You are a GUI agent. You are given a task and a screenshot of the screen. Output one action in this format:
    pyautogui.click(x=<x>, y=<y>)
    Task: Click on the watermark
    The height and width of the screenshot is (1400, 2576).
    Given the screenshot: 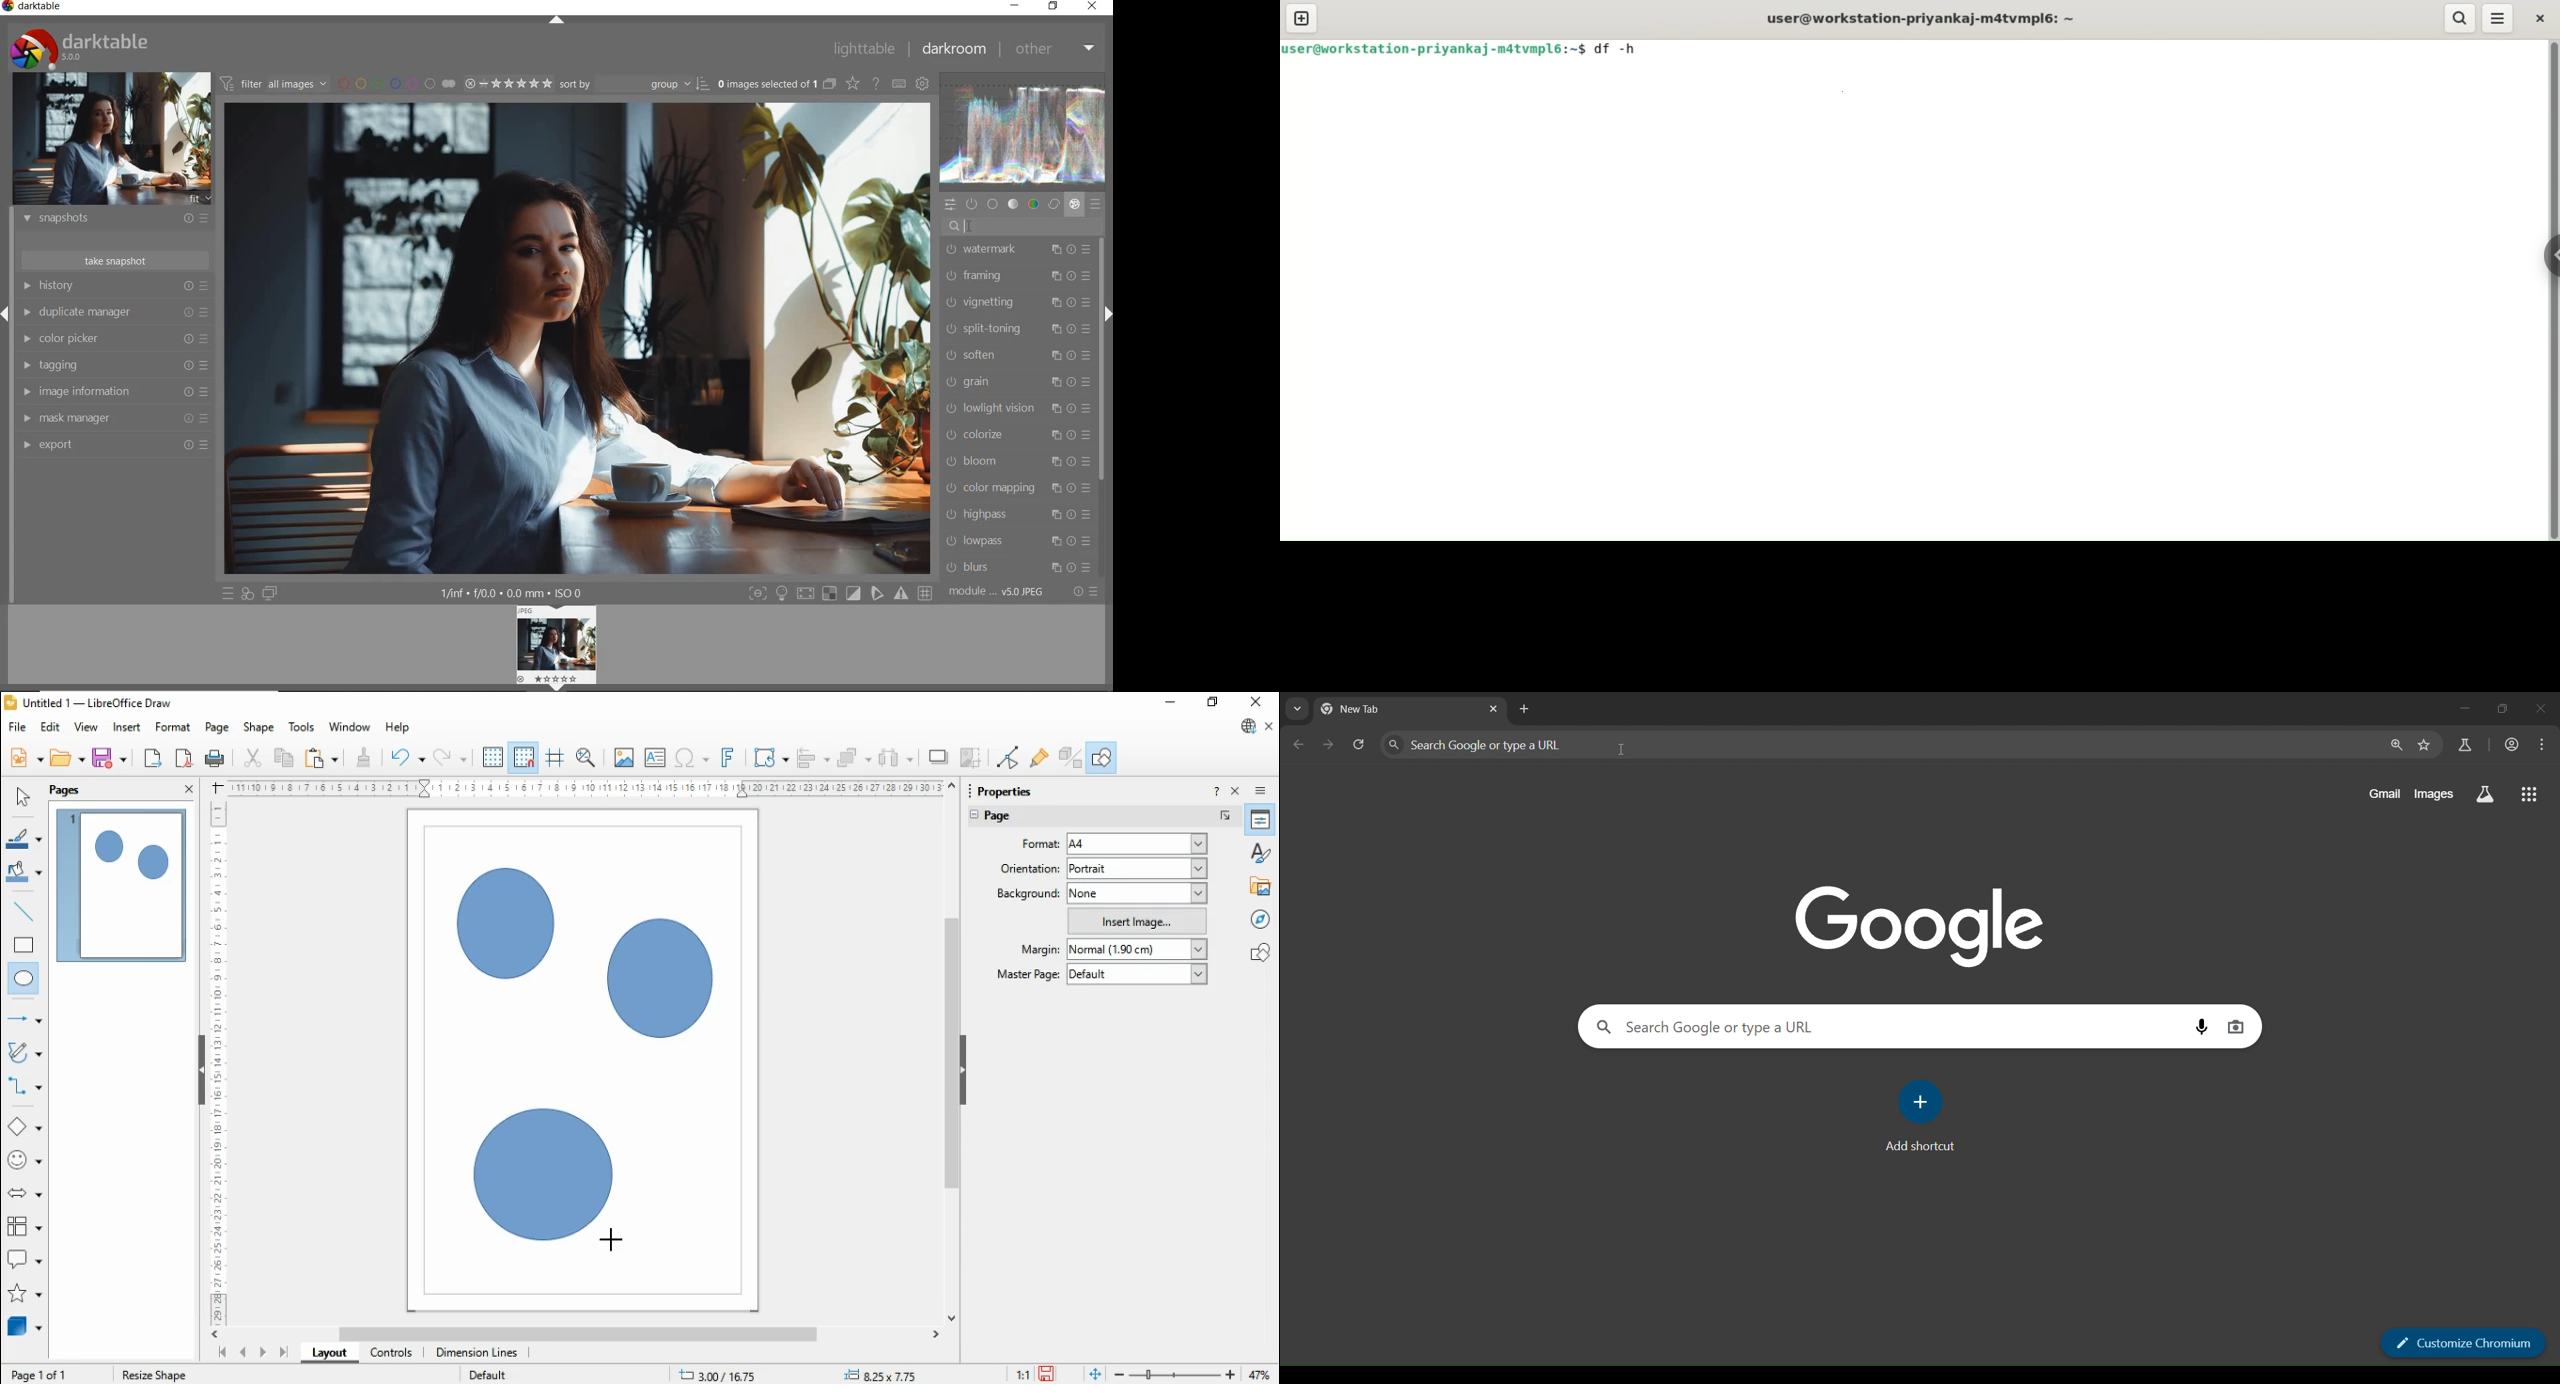 What is the action you would take?
    pyautogui.click(x=1019, y=250)
    